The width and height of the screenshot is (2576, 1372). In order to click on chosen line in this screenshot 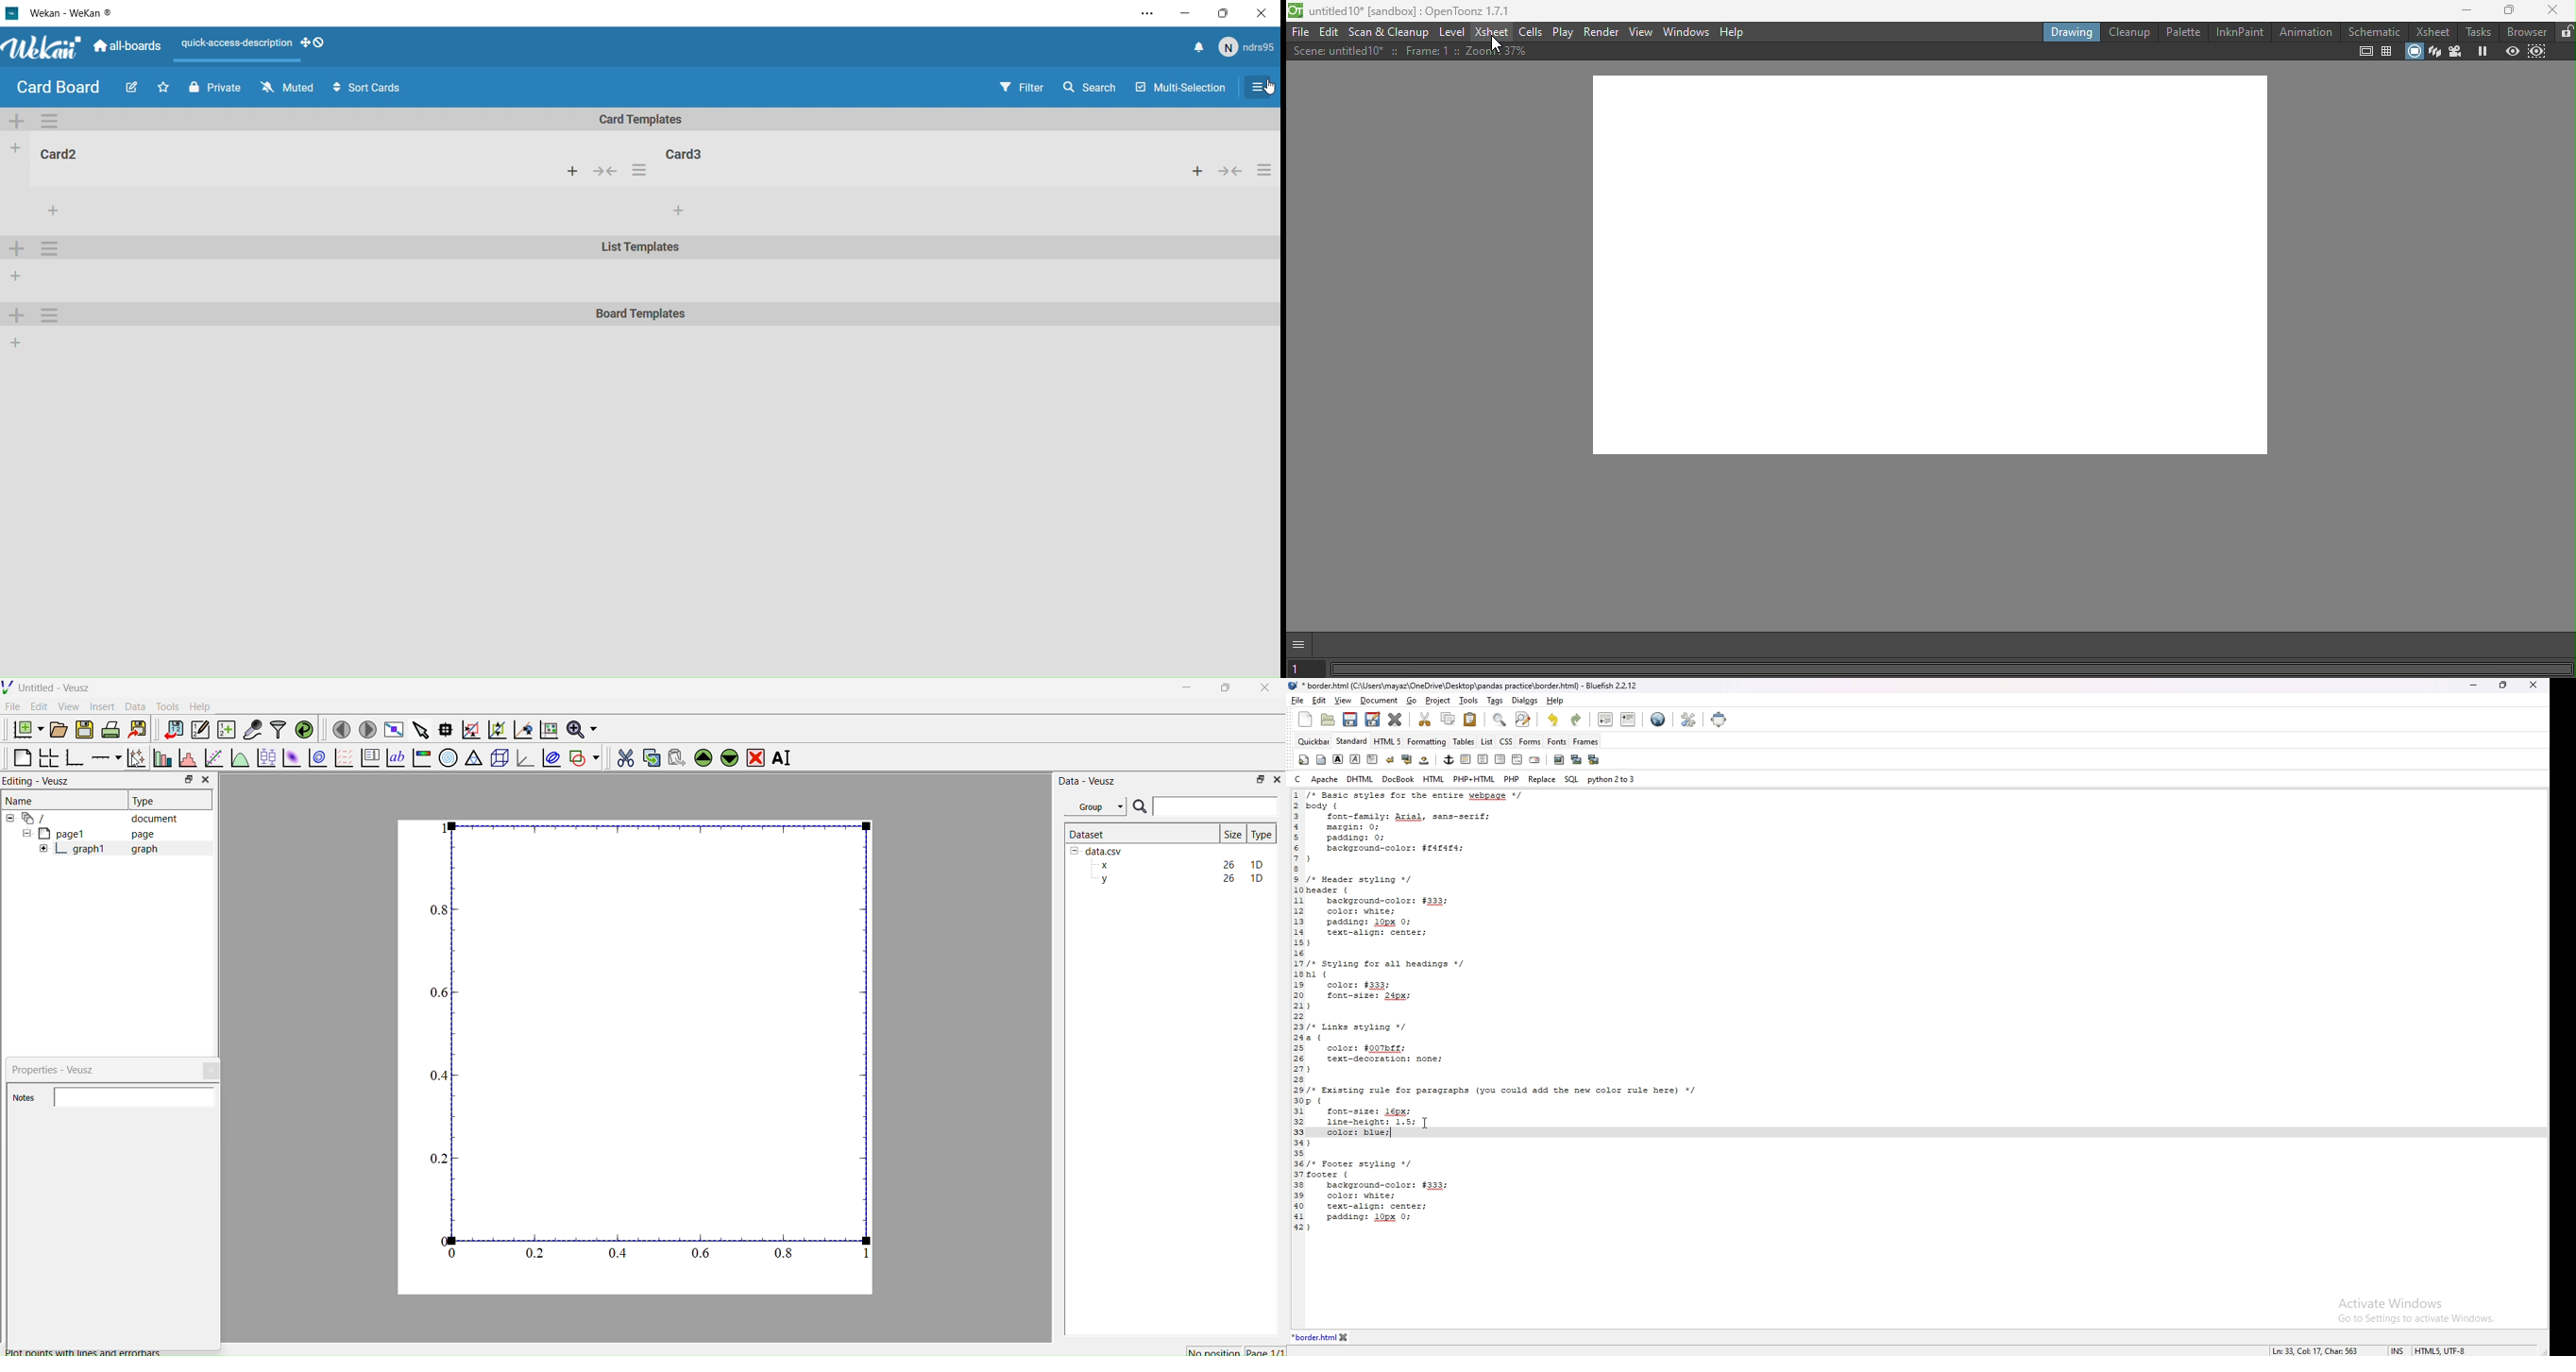, I will do `click(1381, 1122)`.